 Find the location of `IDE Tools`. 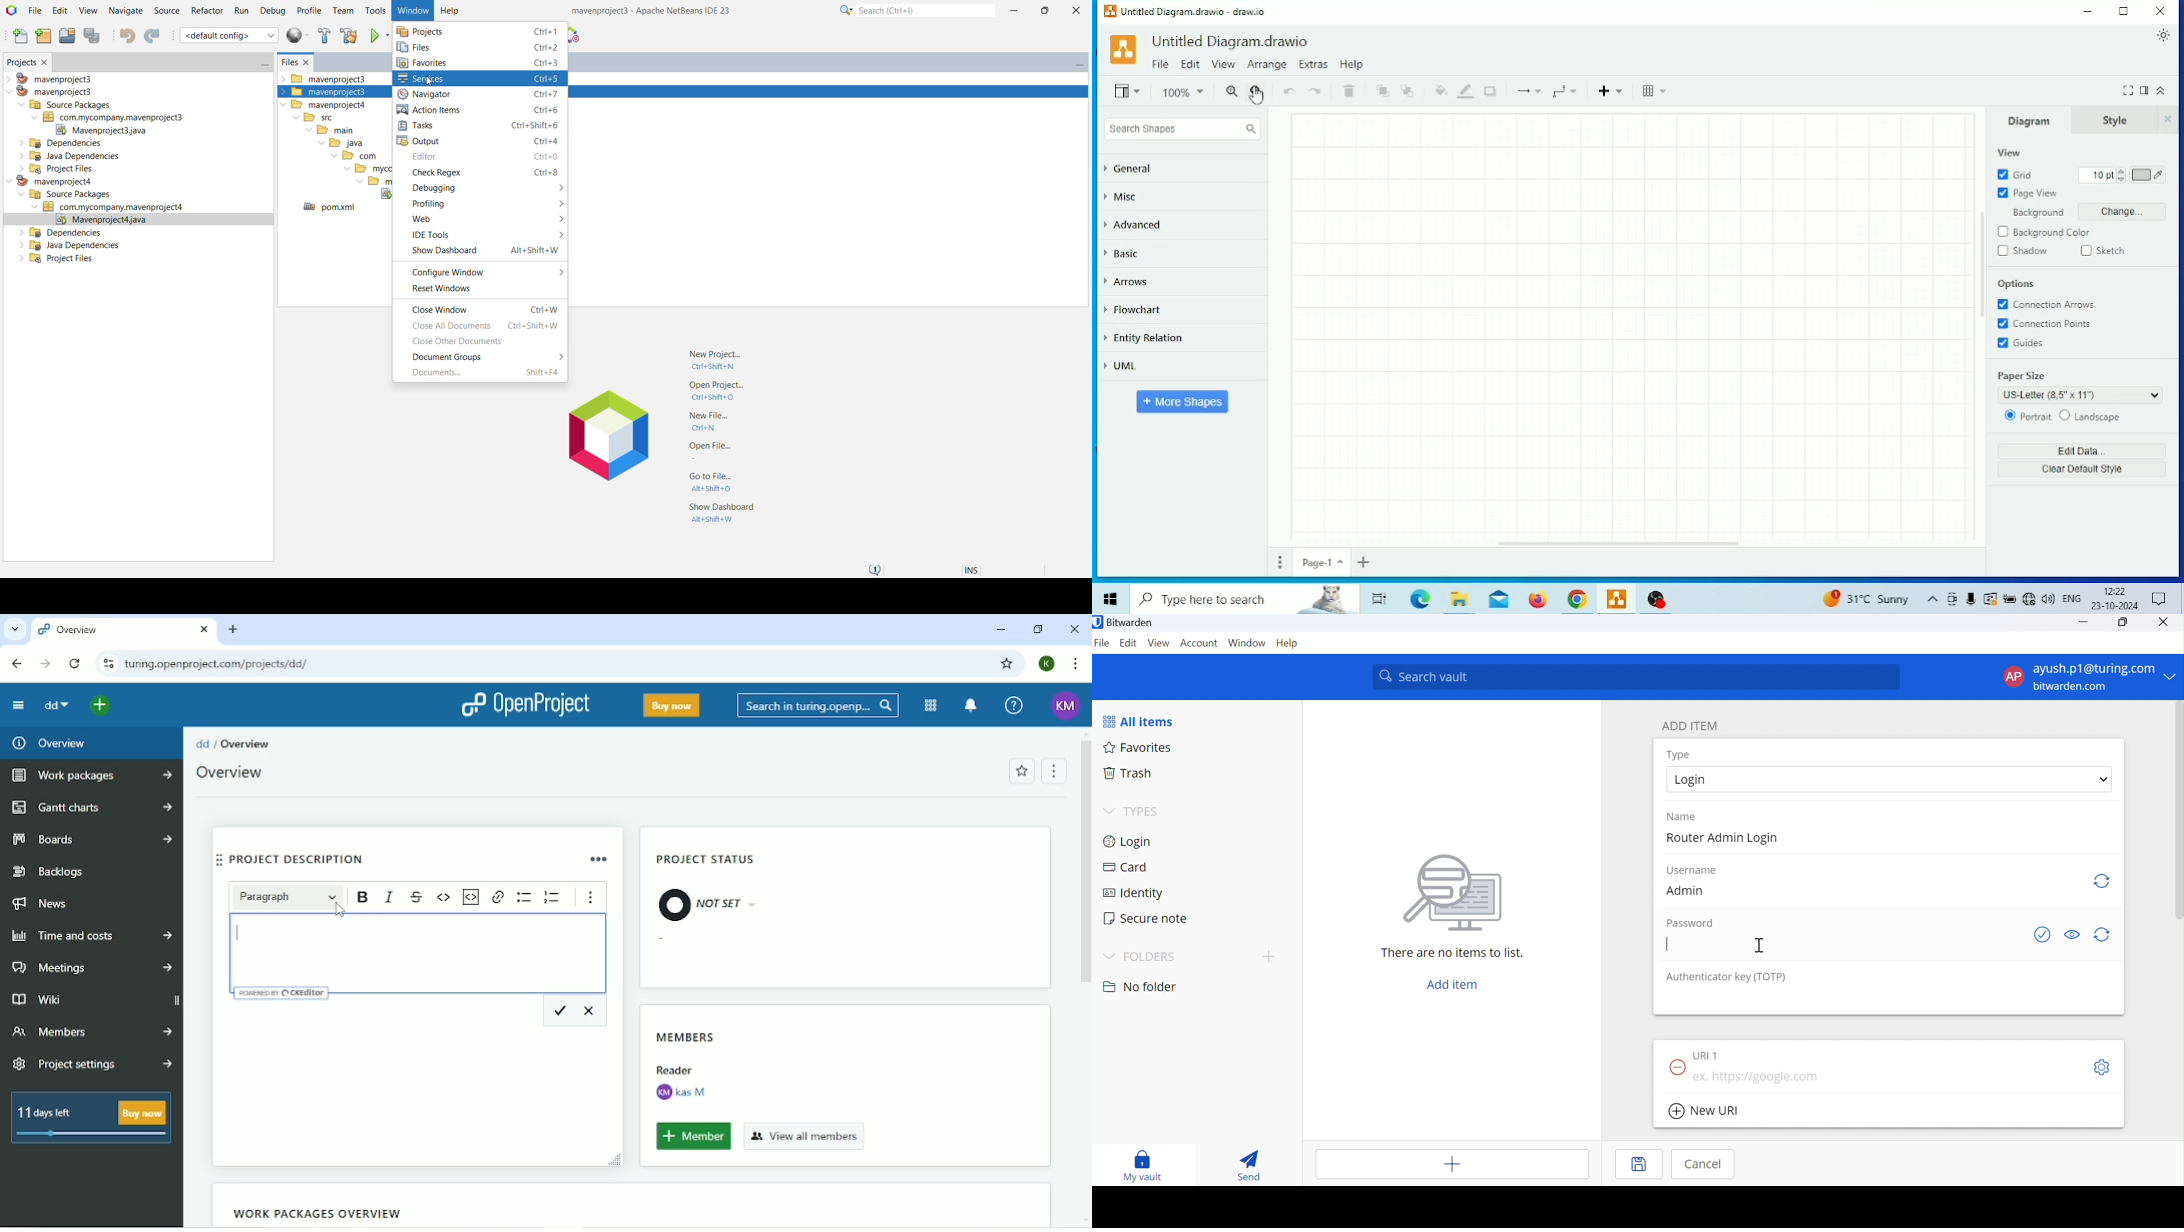

IDE Tools is located at coordinates (484, 235).